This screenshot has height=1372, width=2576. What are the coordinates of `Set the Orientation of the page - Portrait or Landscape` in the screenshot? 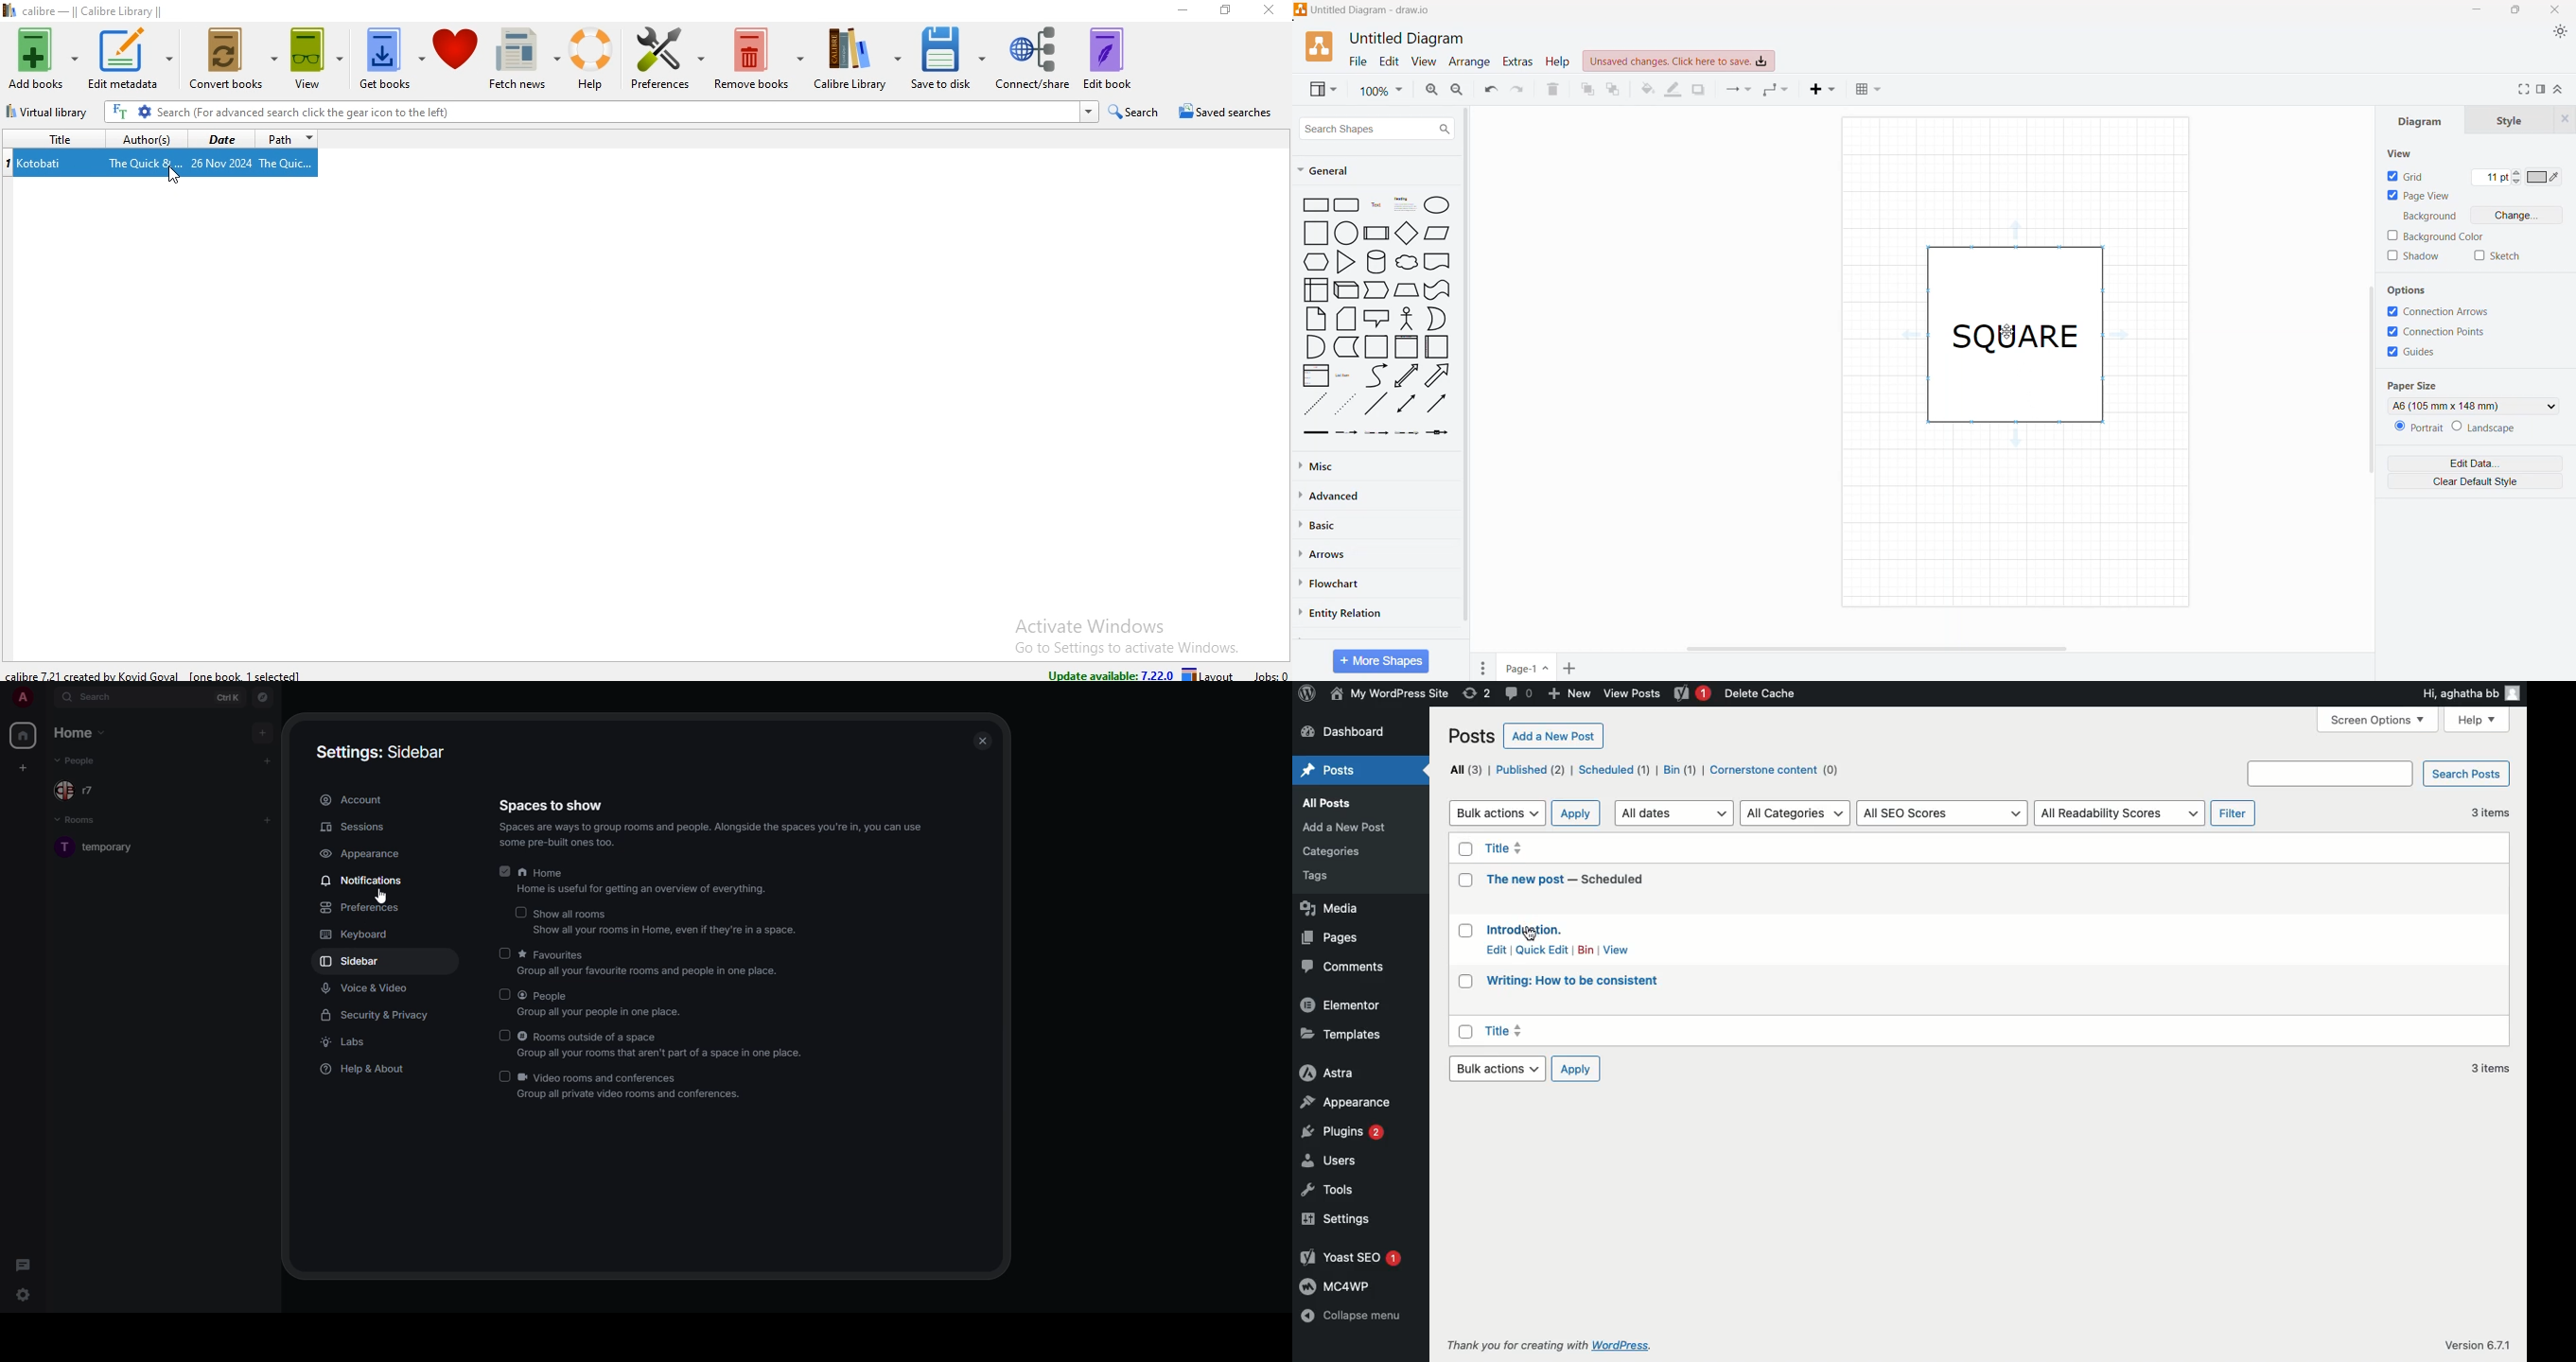 It's located at (2460, 428).